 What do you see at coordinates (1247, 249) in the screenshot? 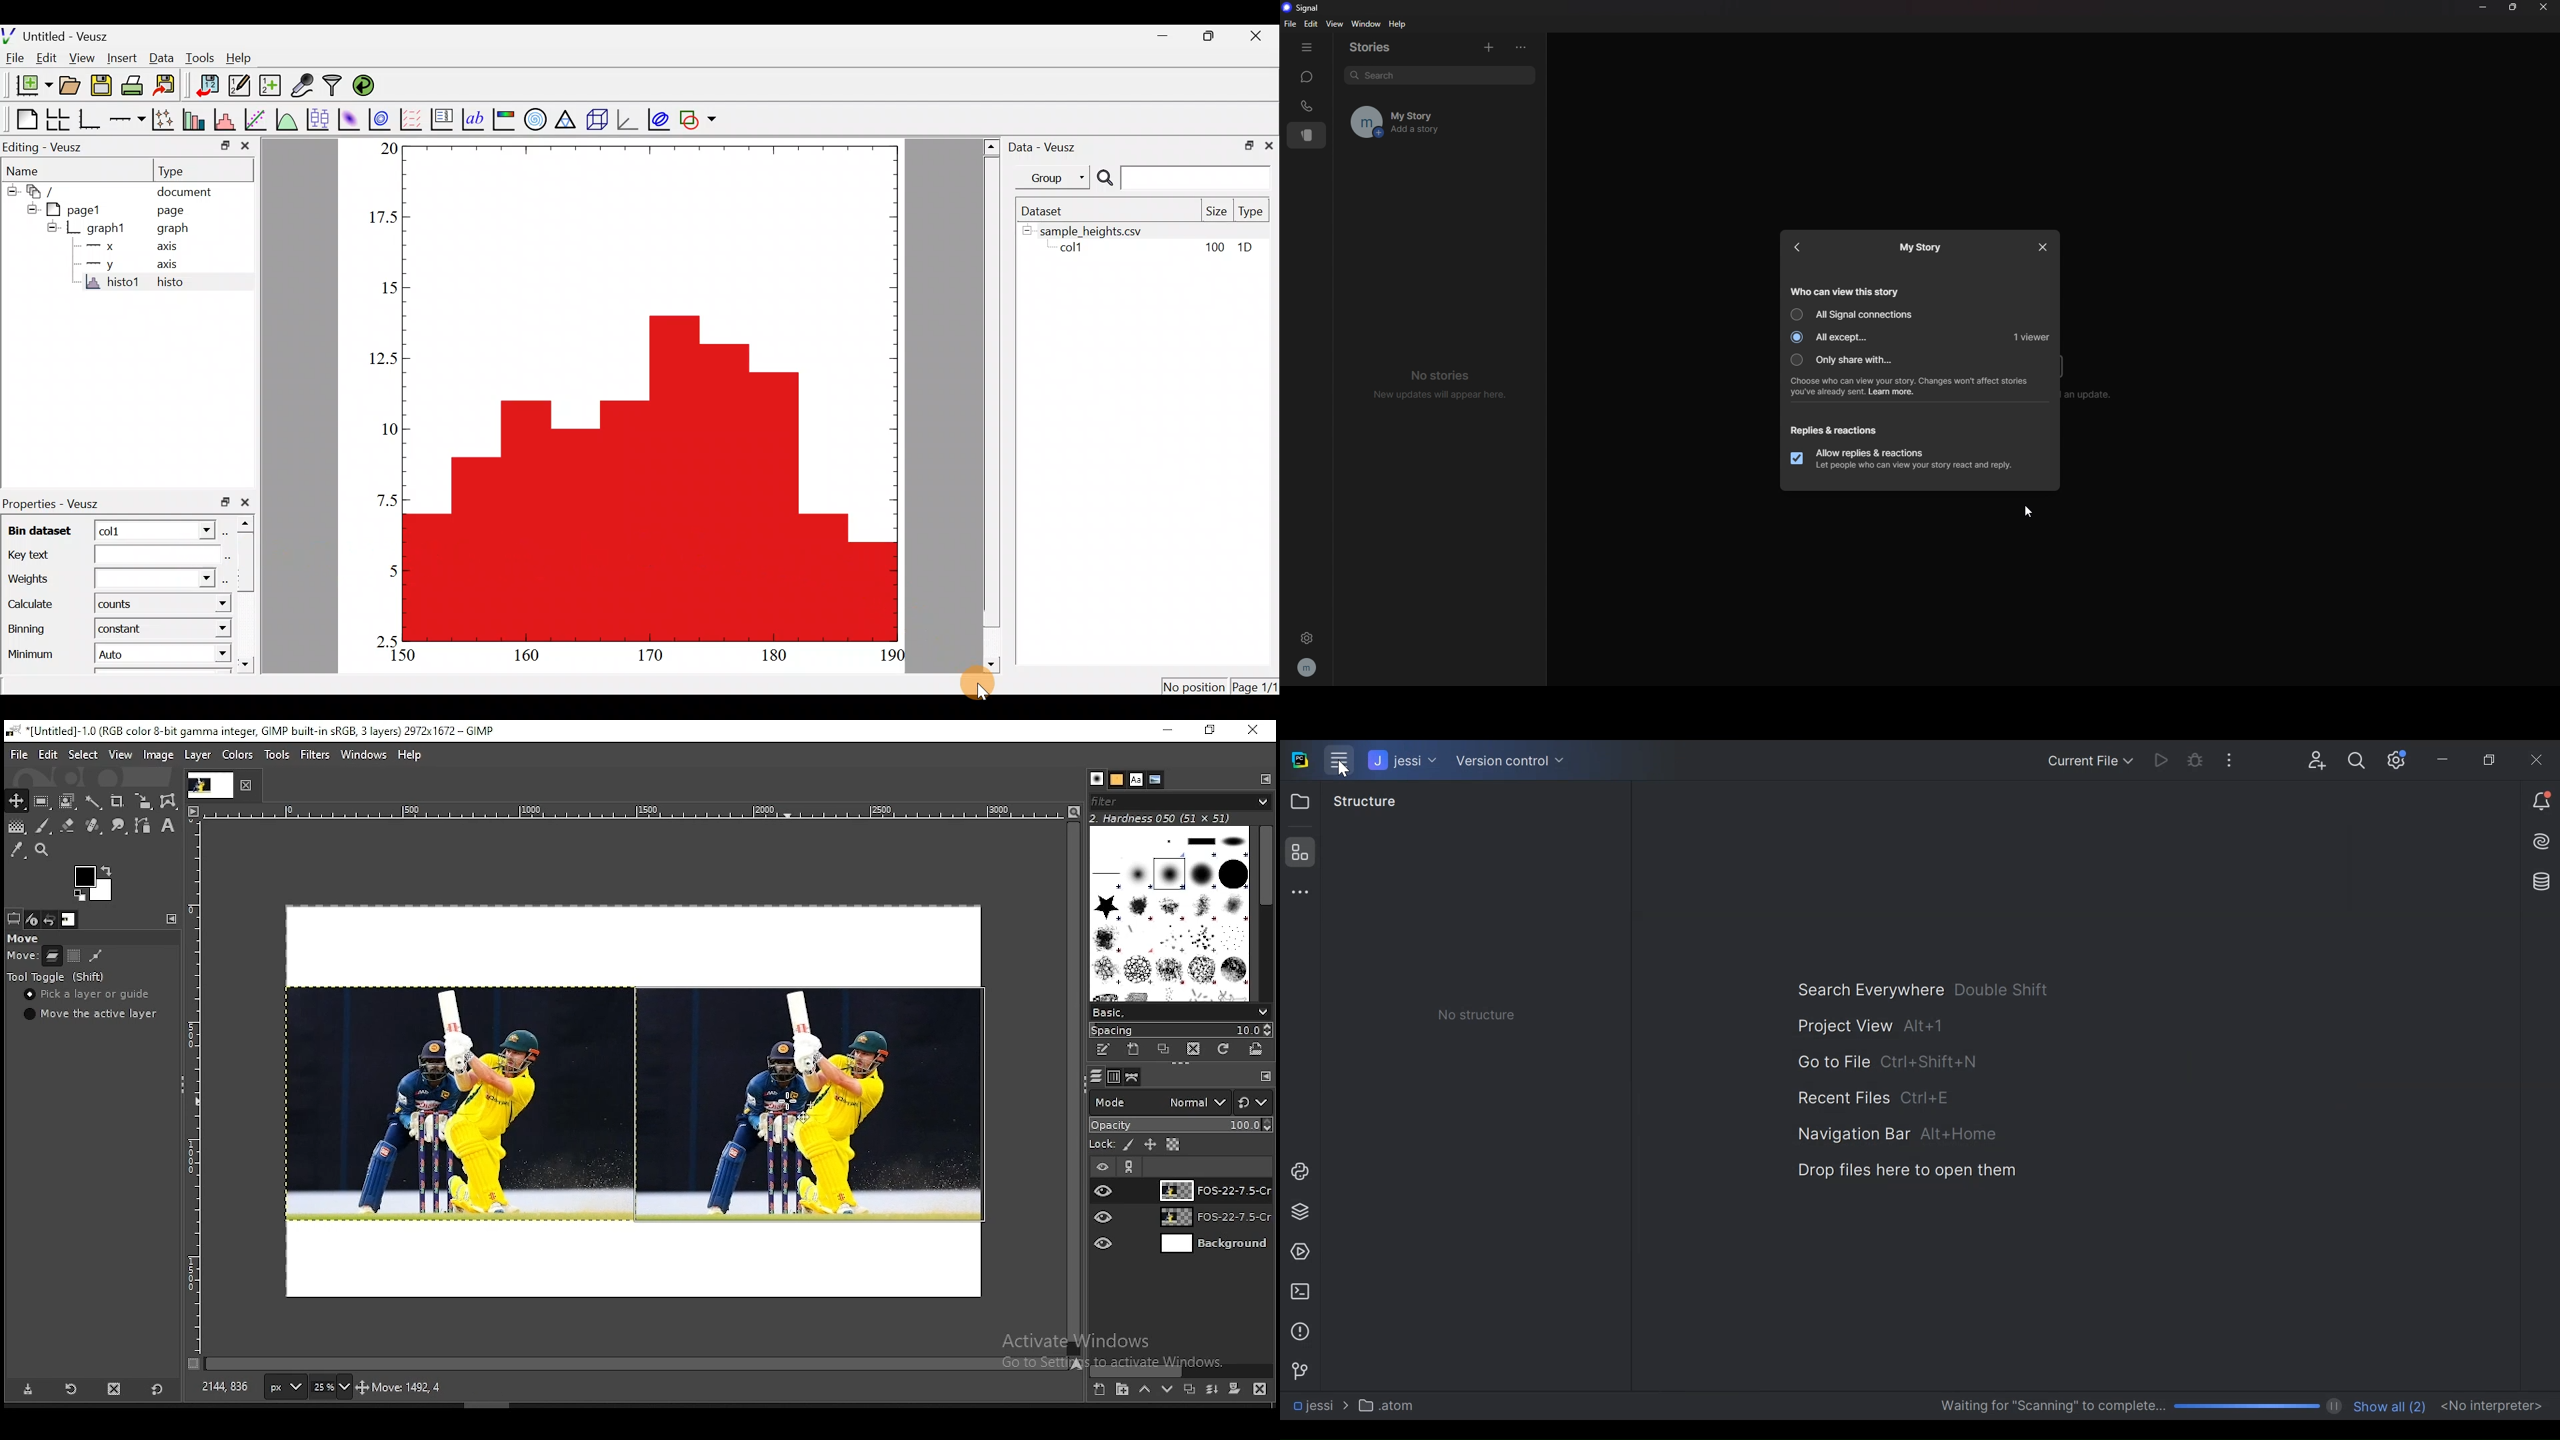
I see `1D` at bounding box center [1247, 249].